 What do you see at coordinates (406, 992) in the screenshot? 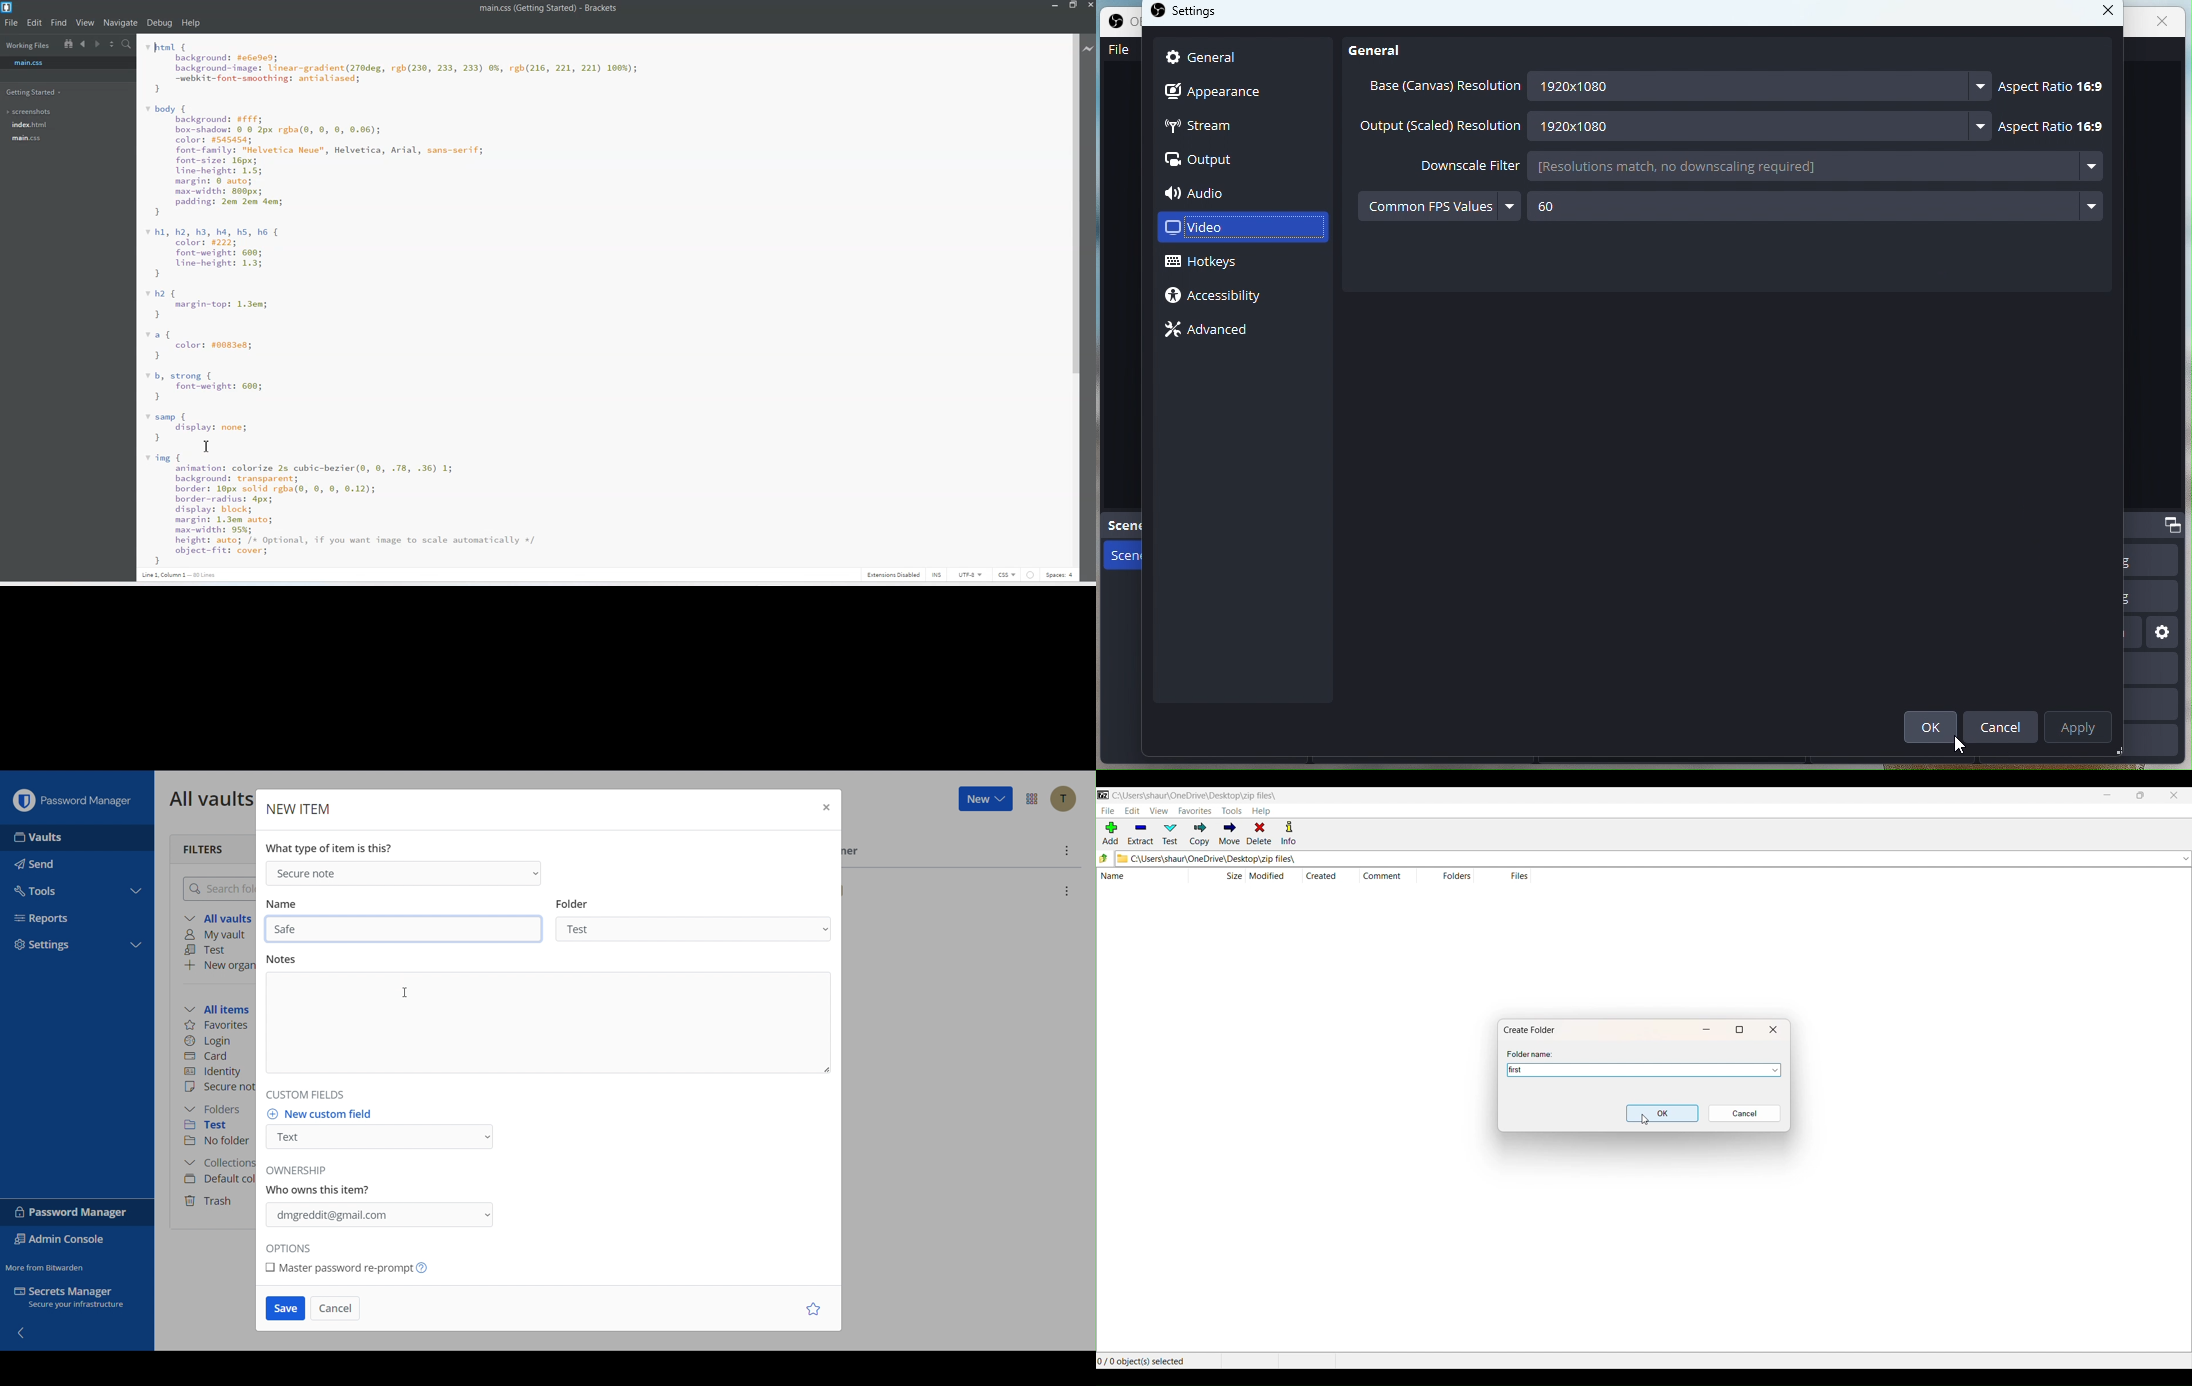
I see `Cursor` at bounding box center [406, 992].